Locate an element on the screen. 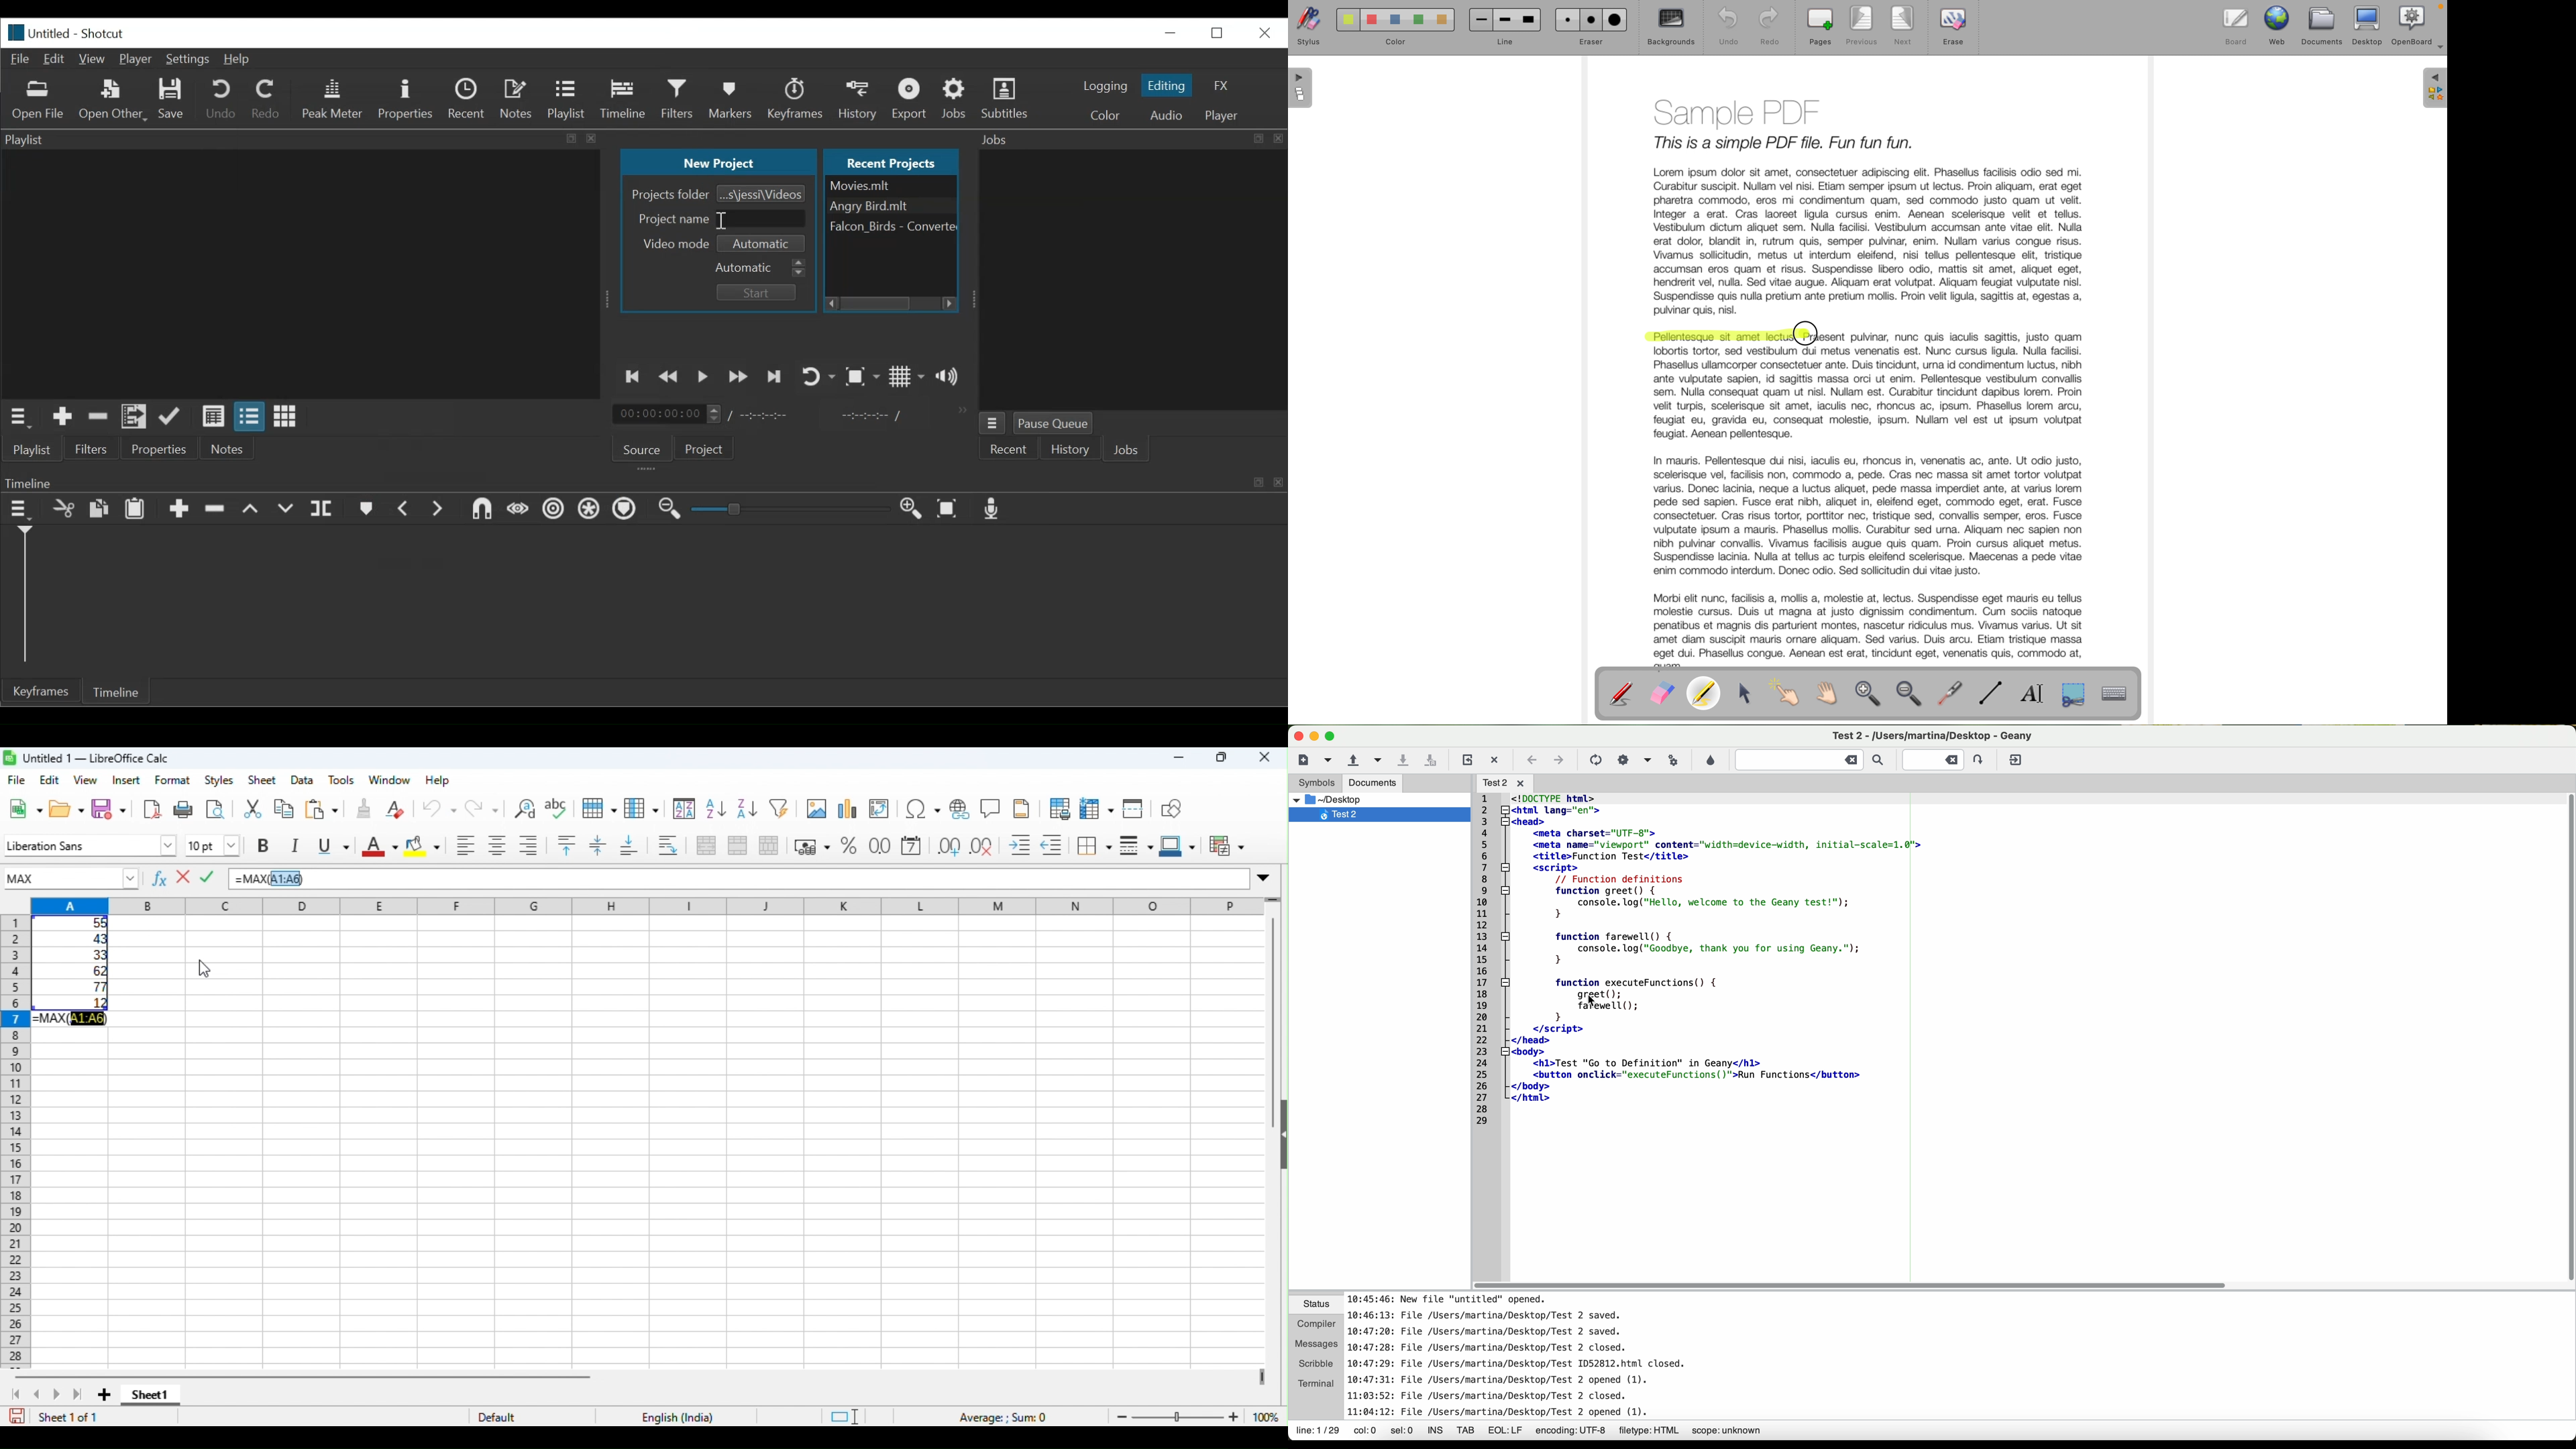 This screenshot has height=1456, width=2576. insert comment is located at coordinates (991, 807).